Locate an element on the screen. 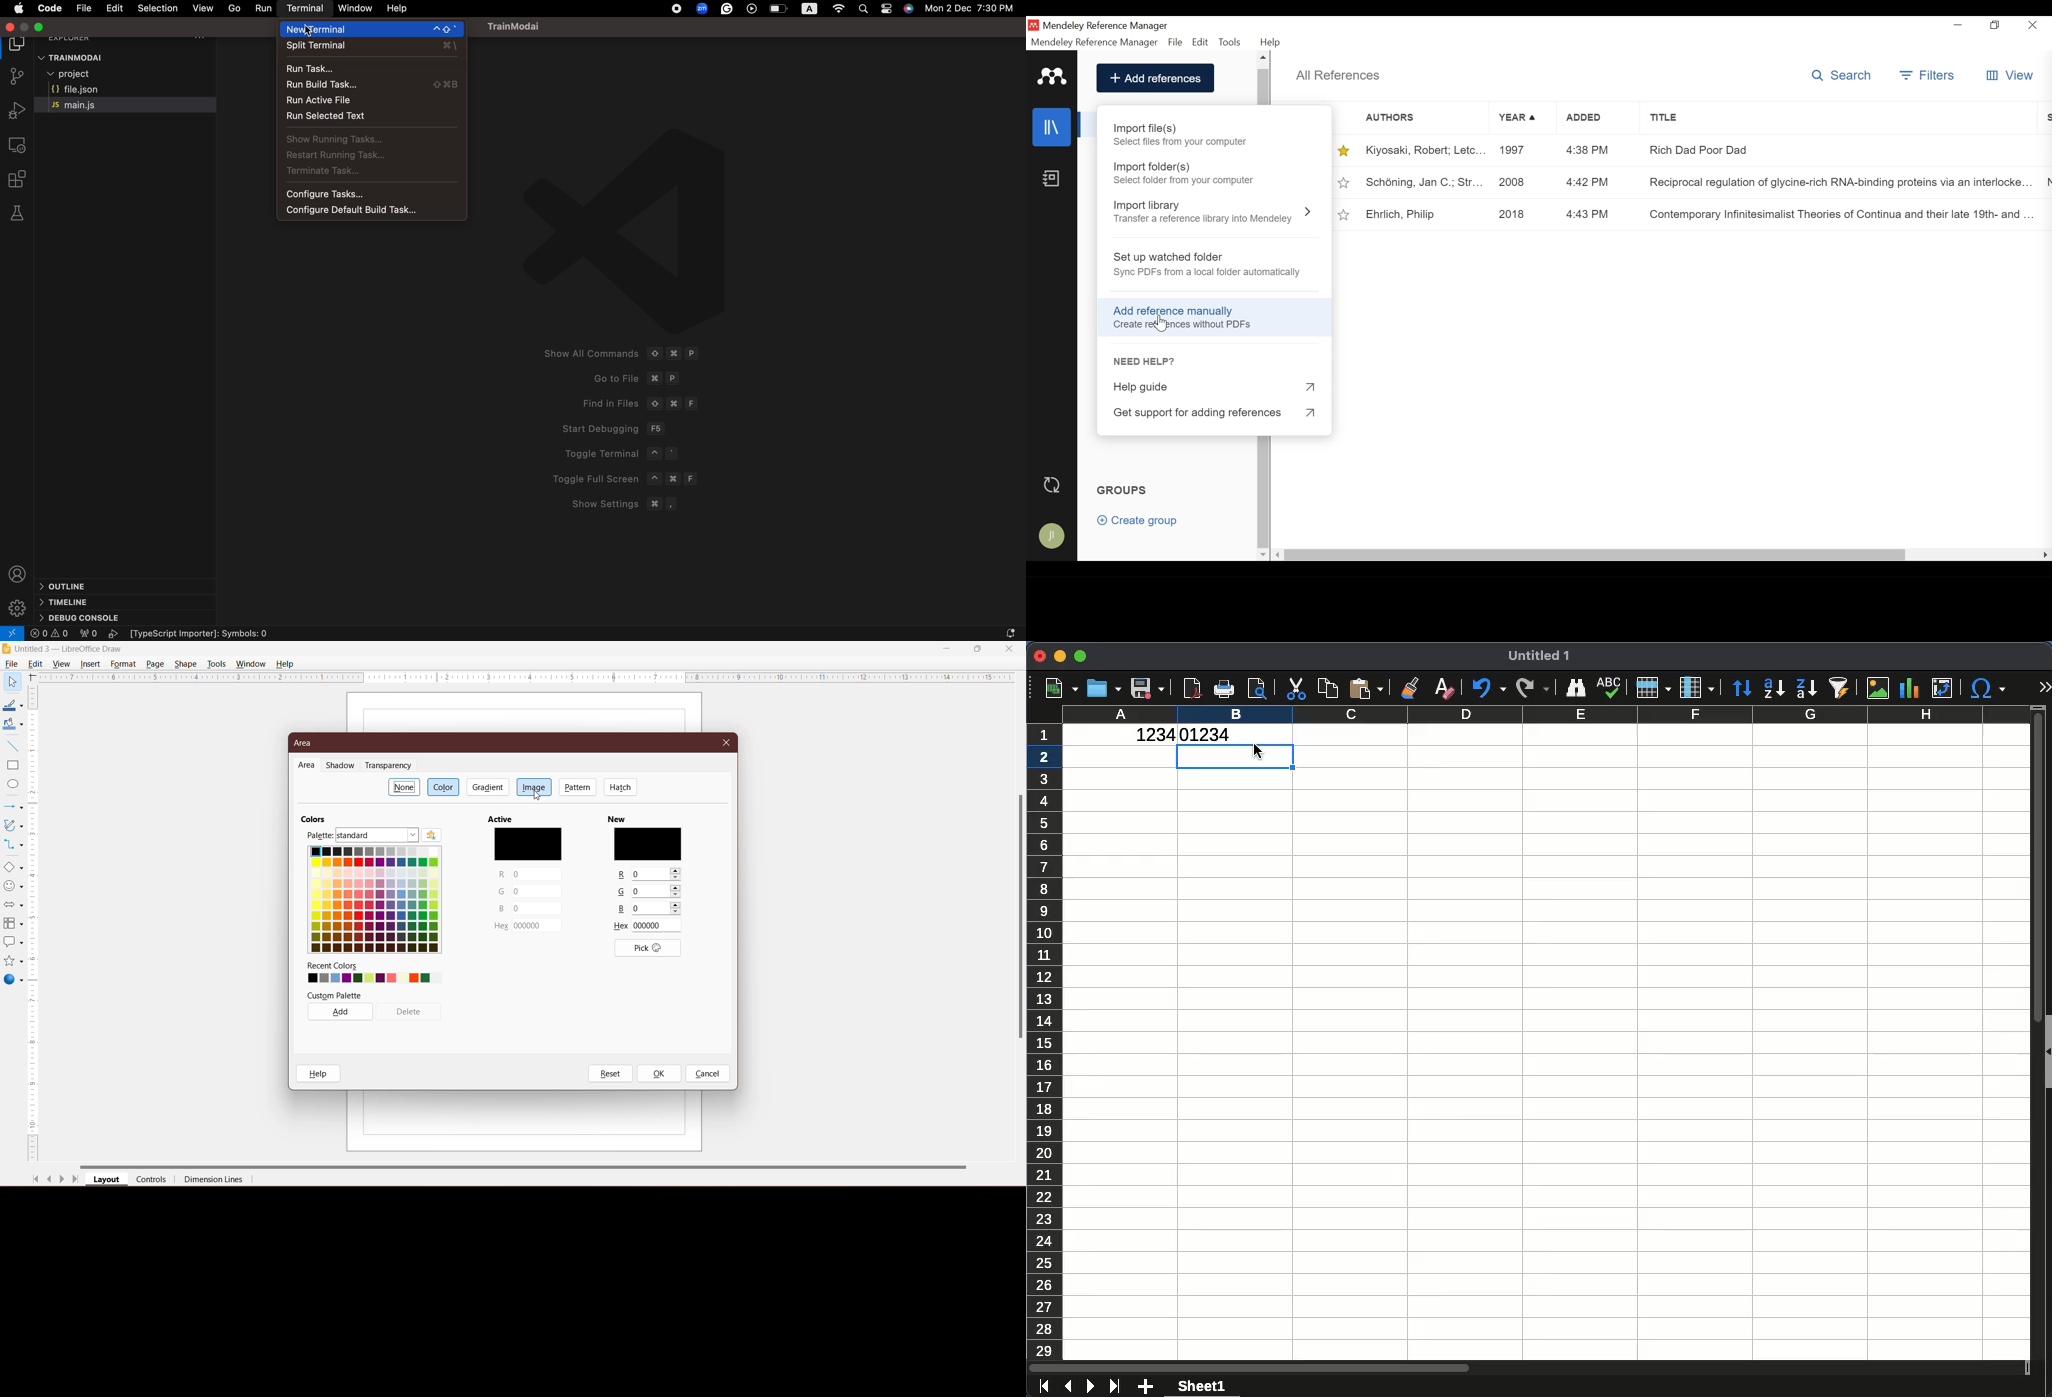  Need Help is located at coordinates (1146, 361).